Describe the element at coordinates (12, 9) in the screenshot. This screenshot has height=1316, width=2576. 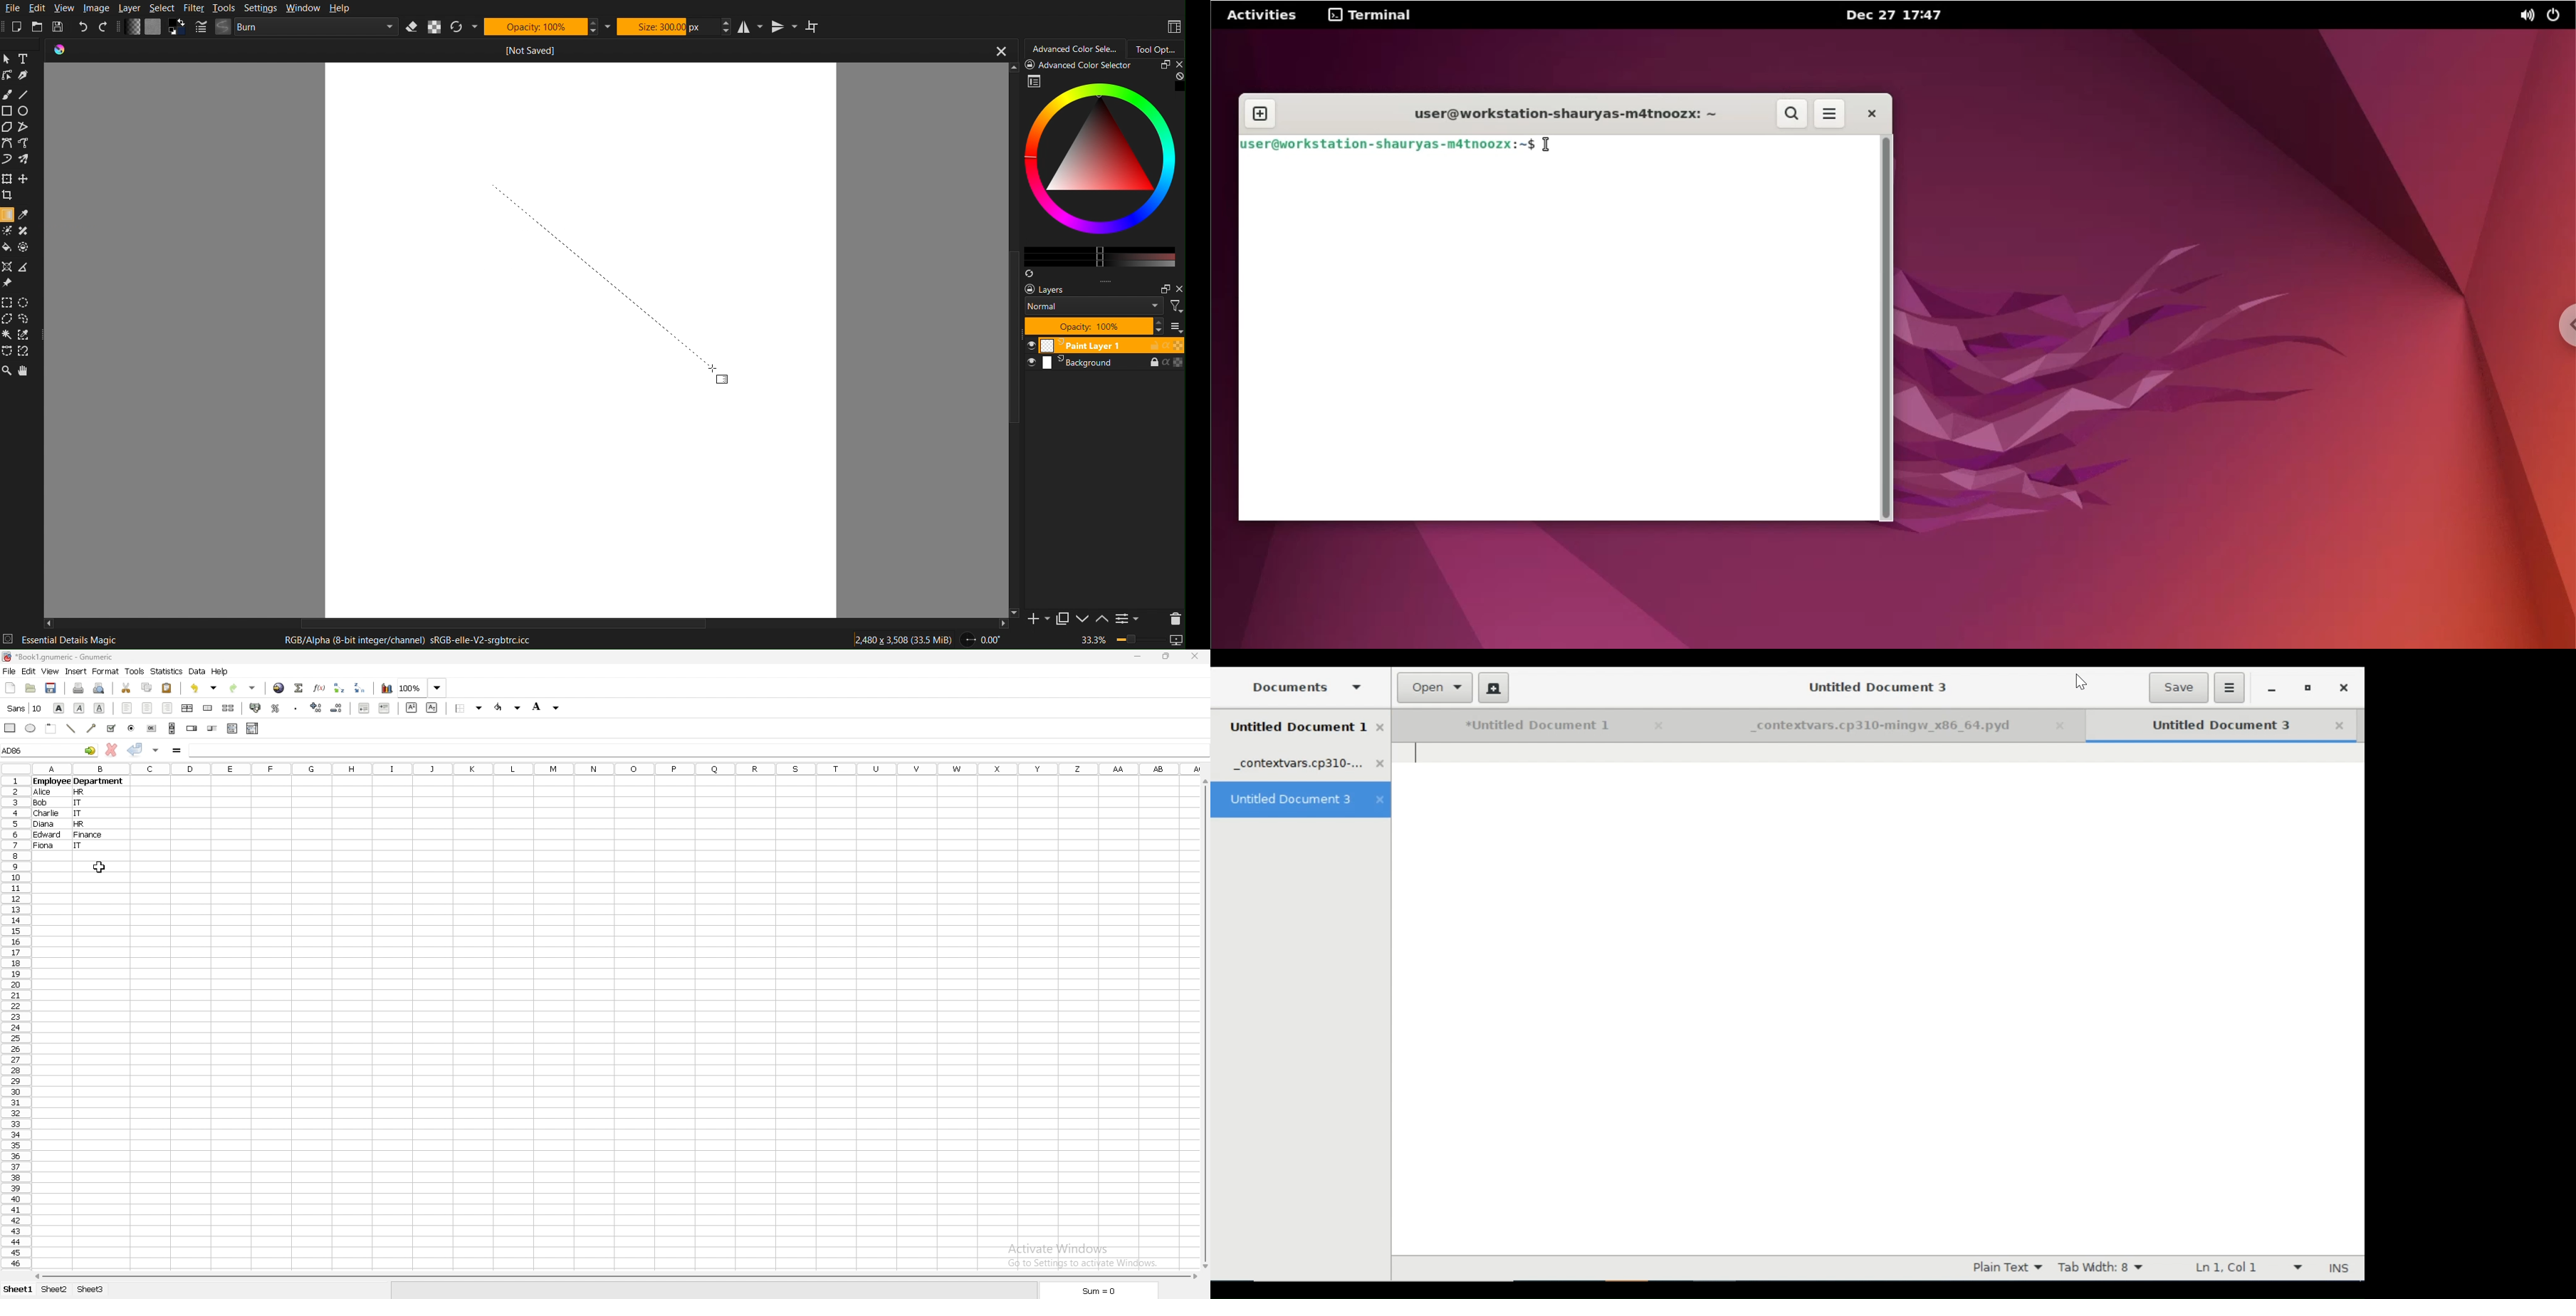
I see `File` at that location.